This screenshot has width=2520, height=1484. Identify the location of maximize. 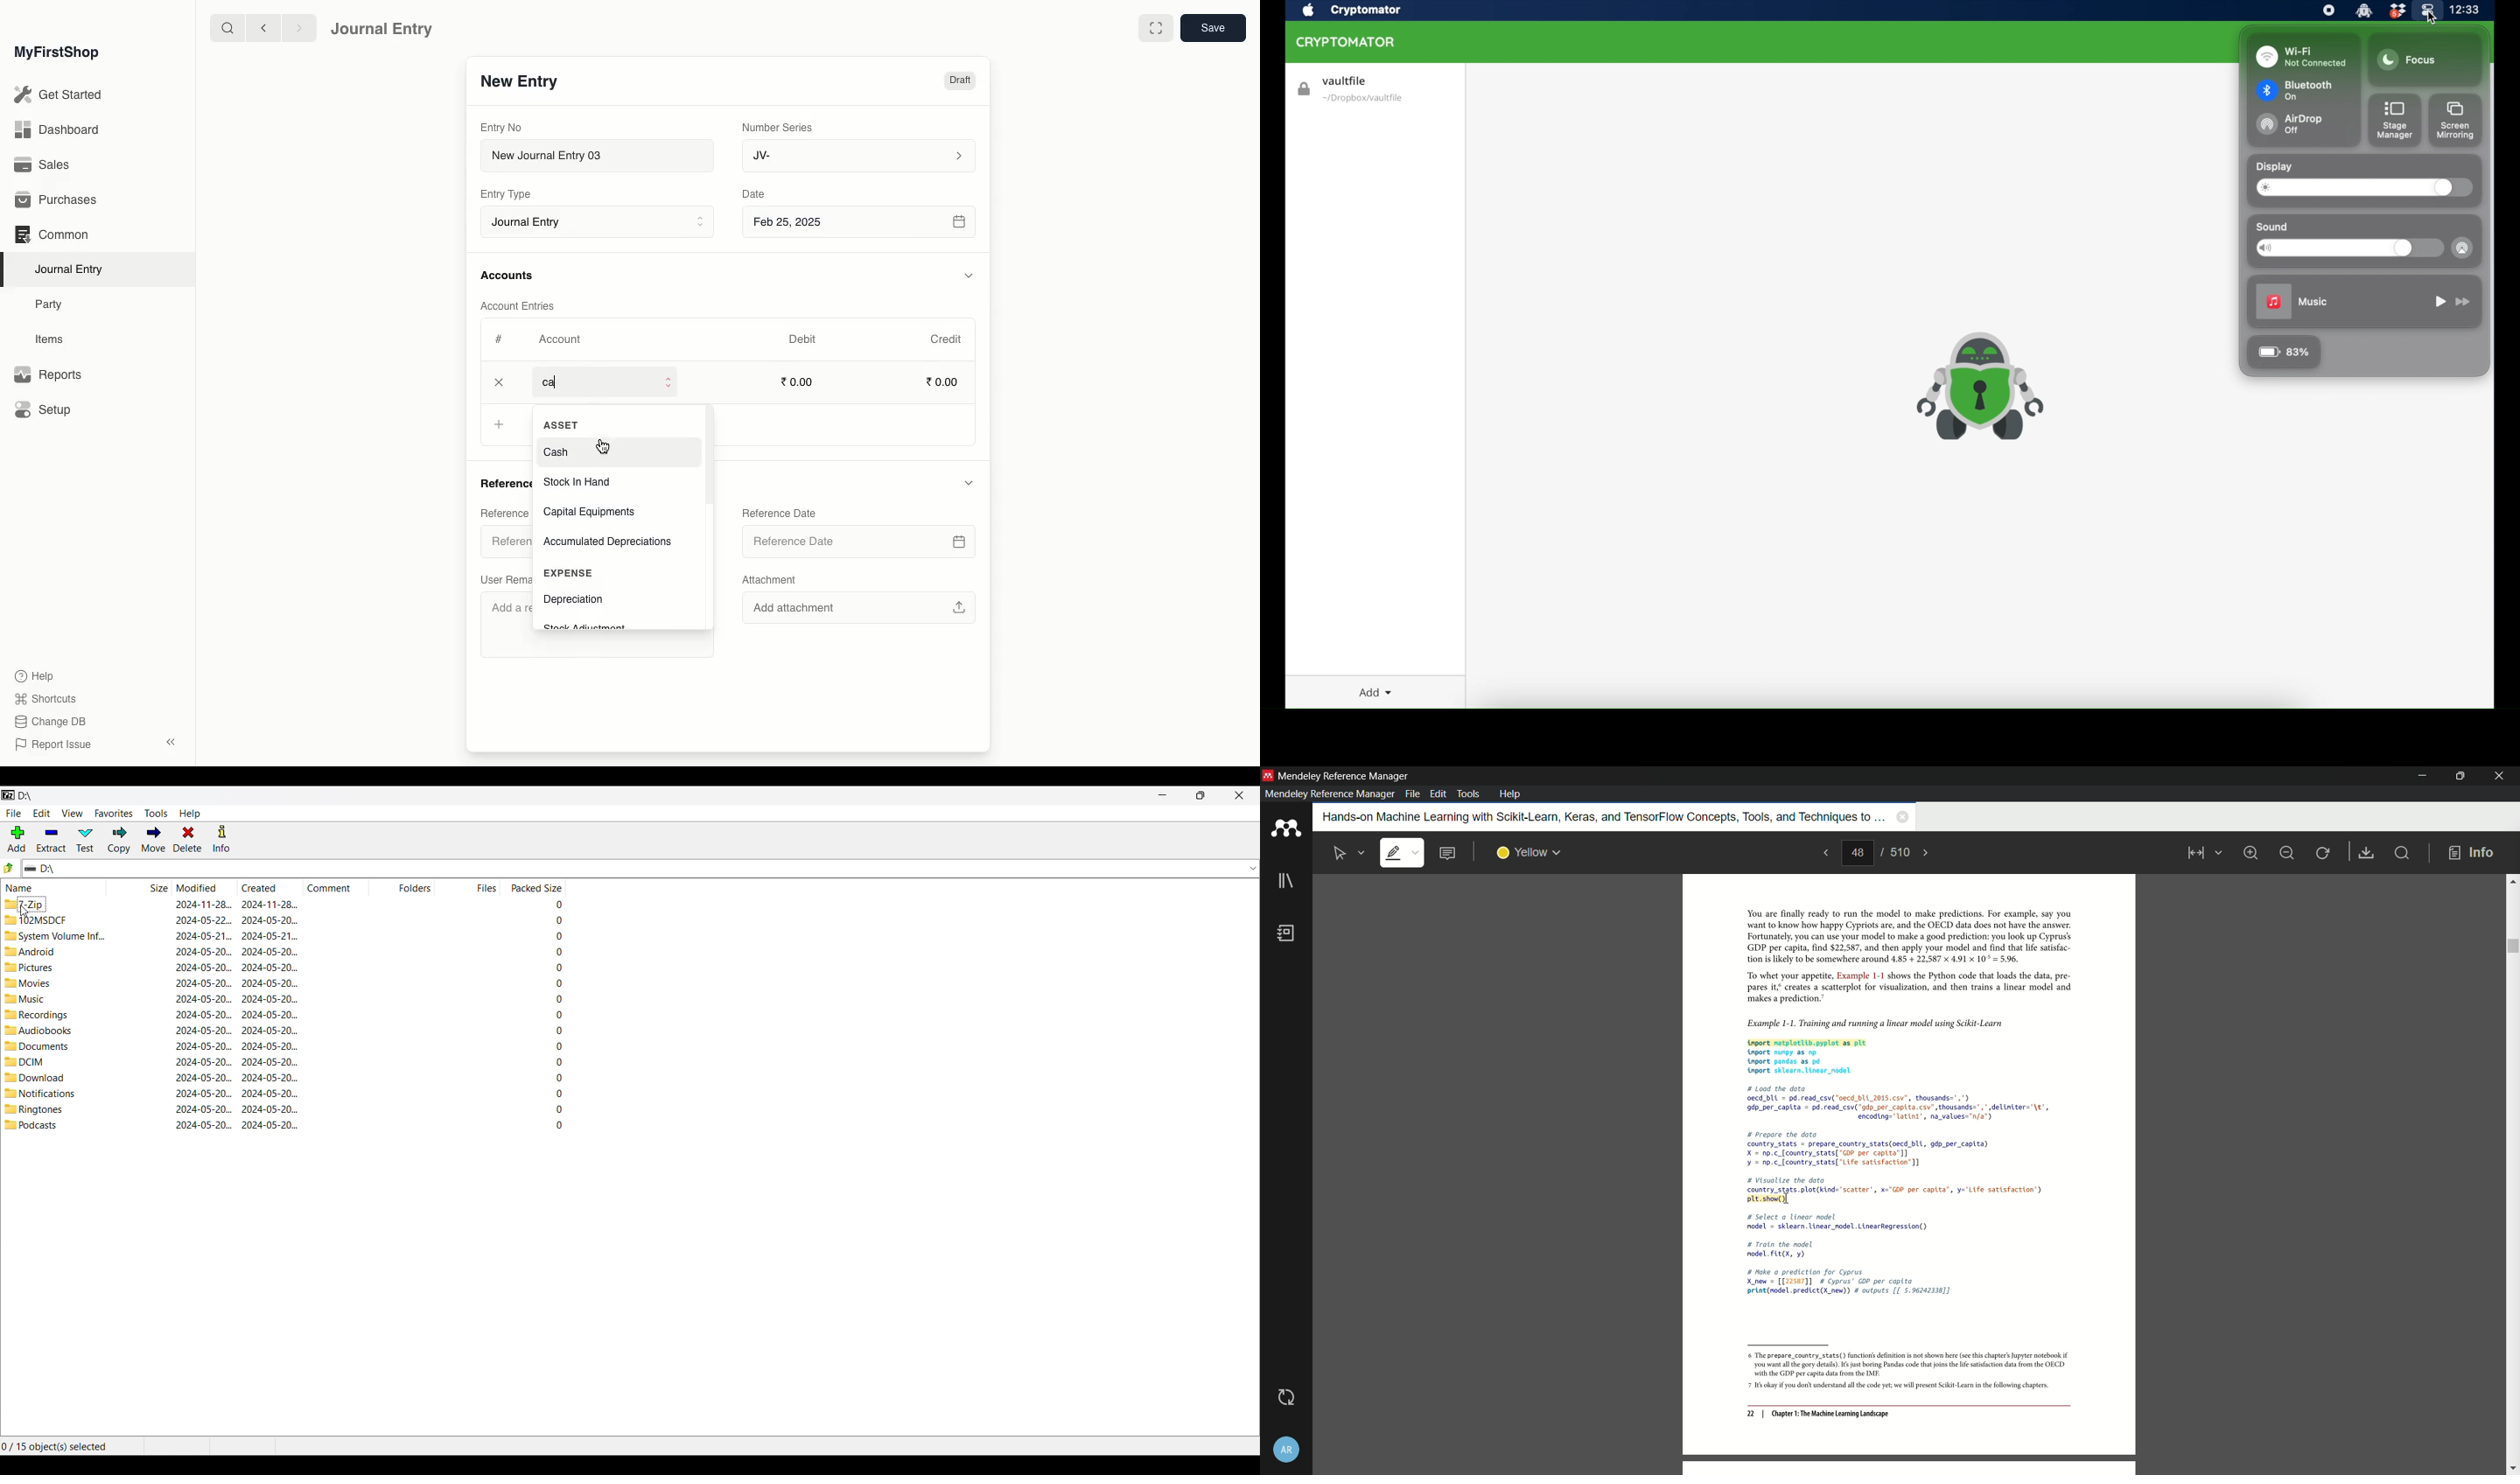
(2458, 776).